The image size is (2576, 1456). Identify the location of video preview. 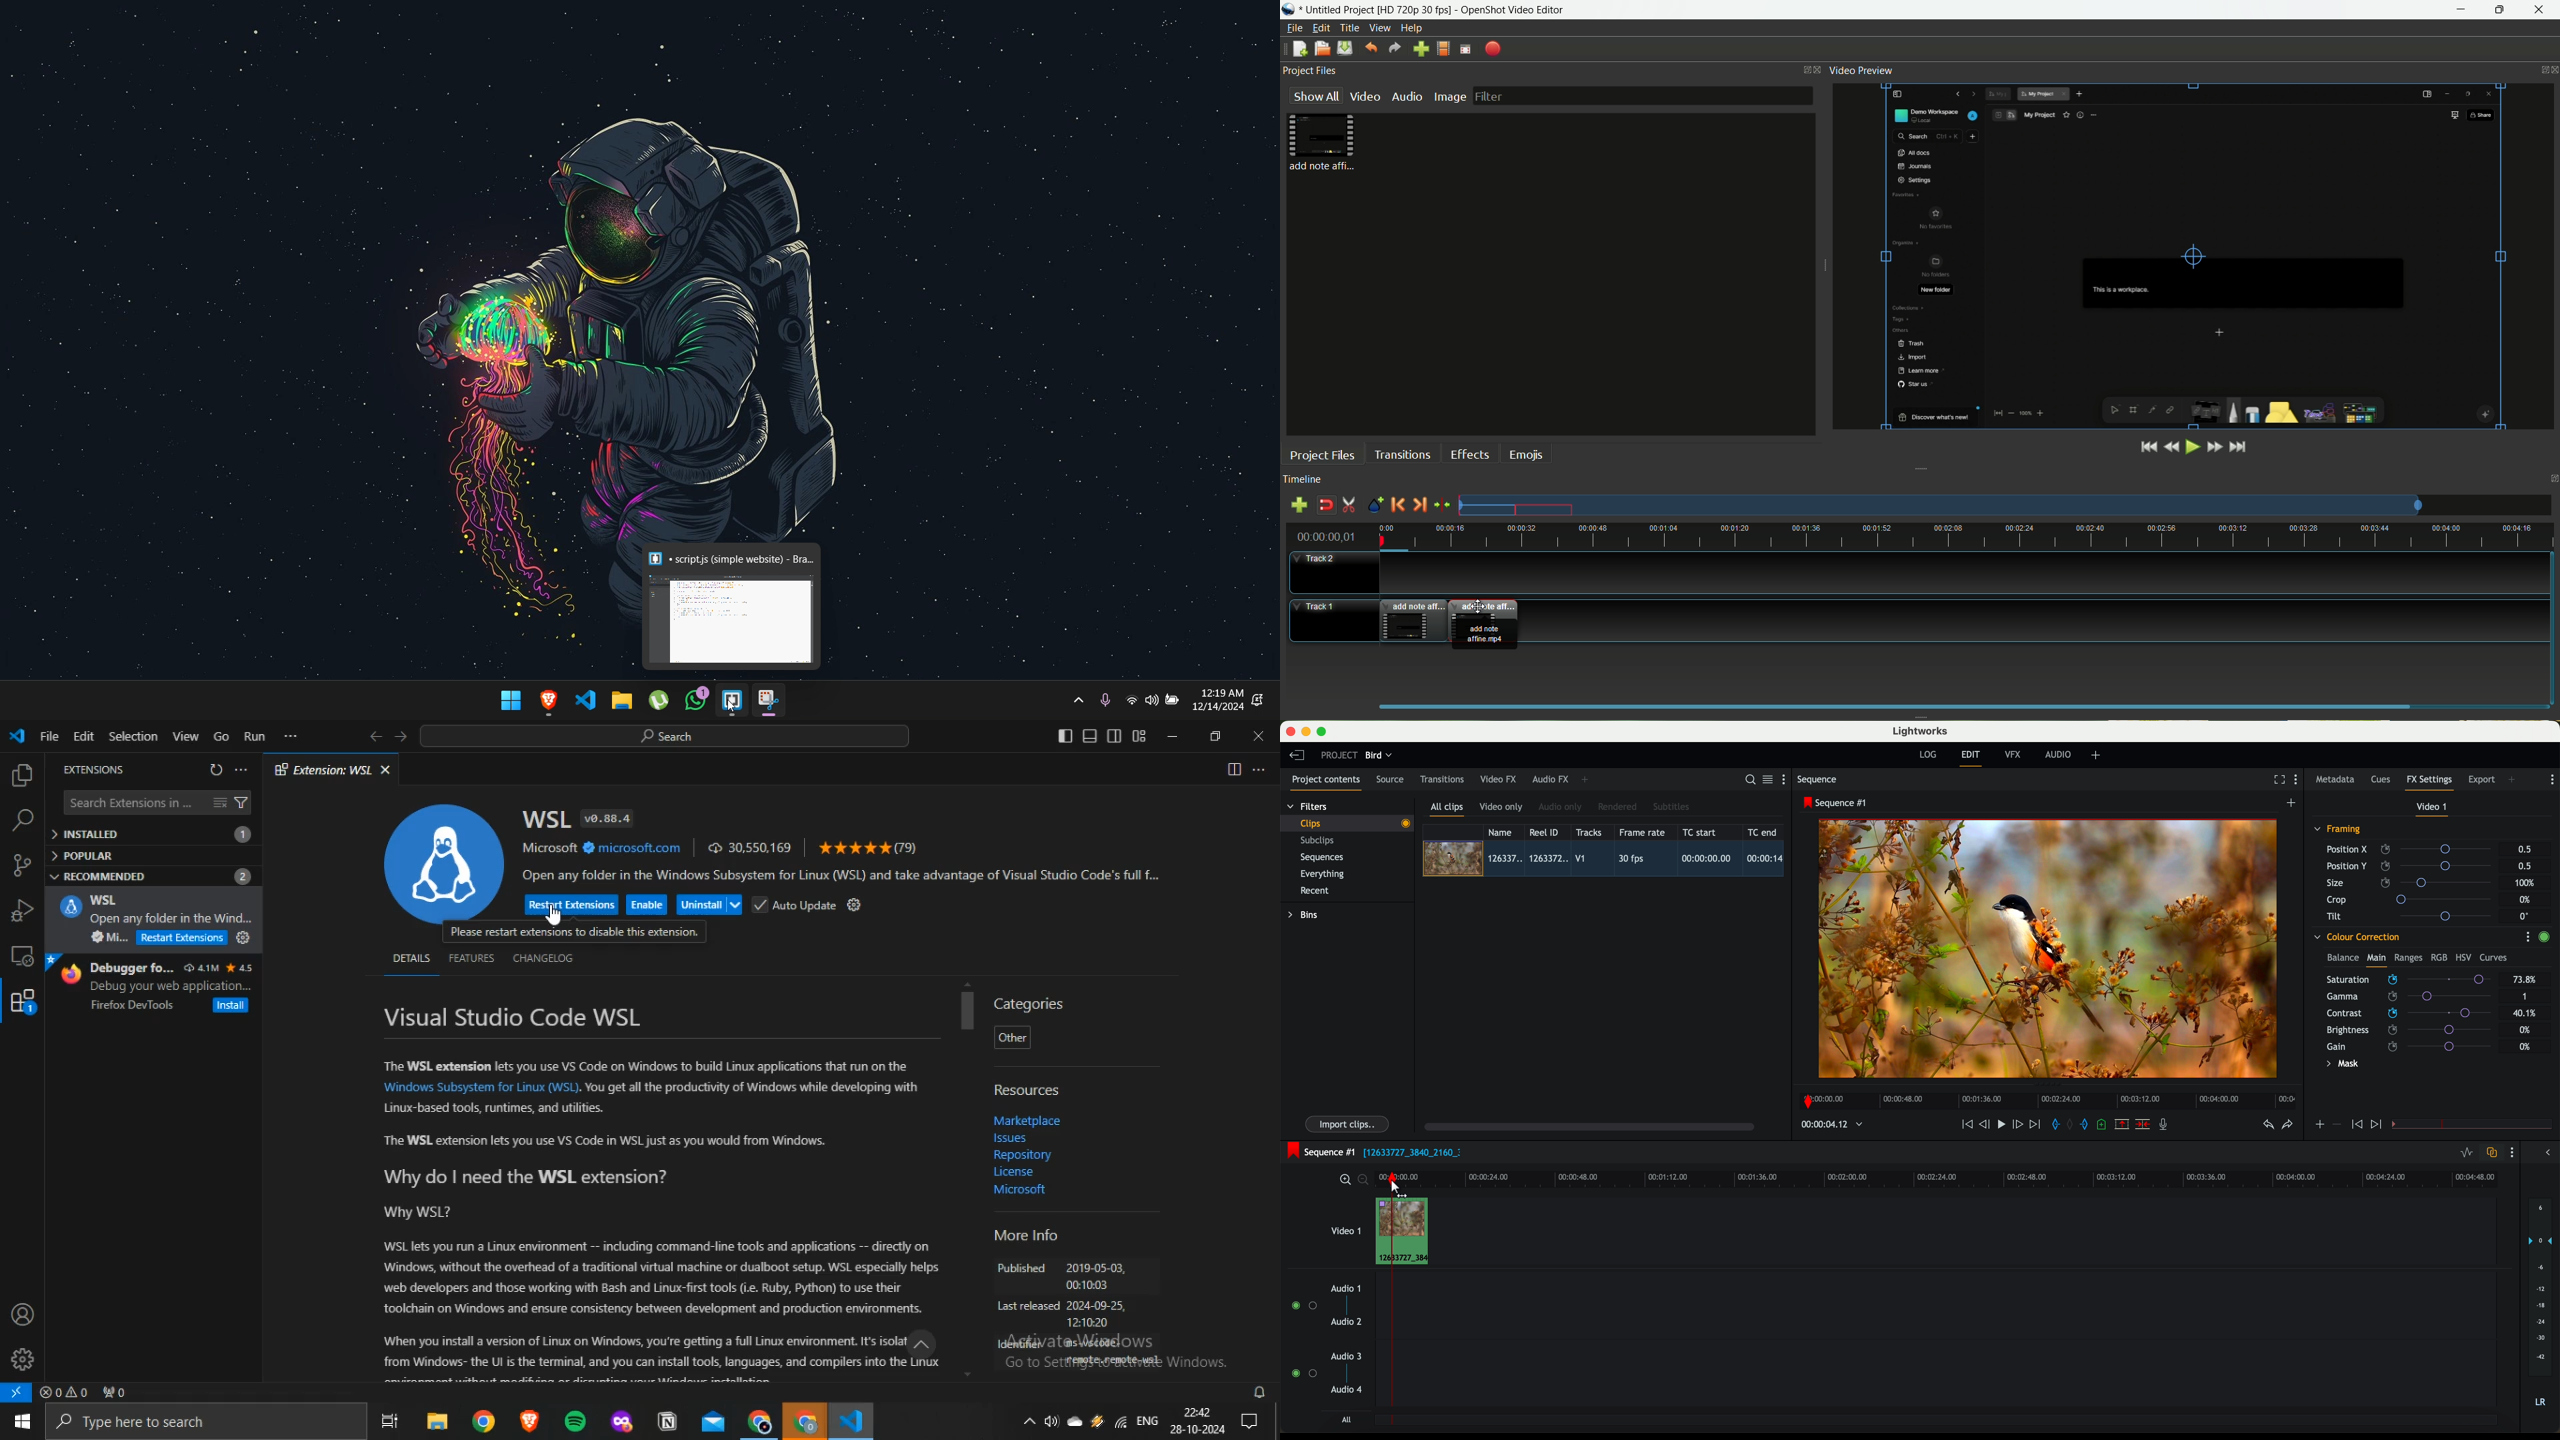
(1863, 70).